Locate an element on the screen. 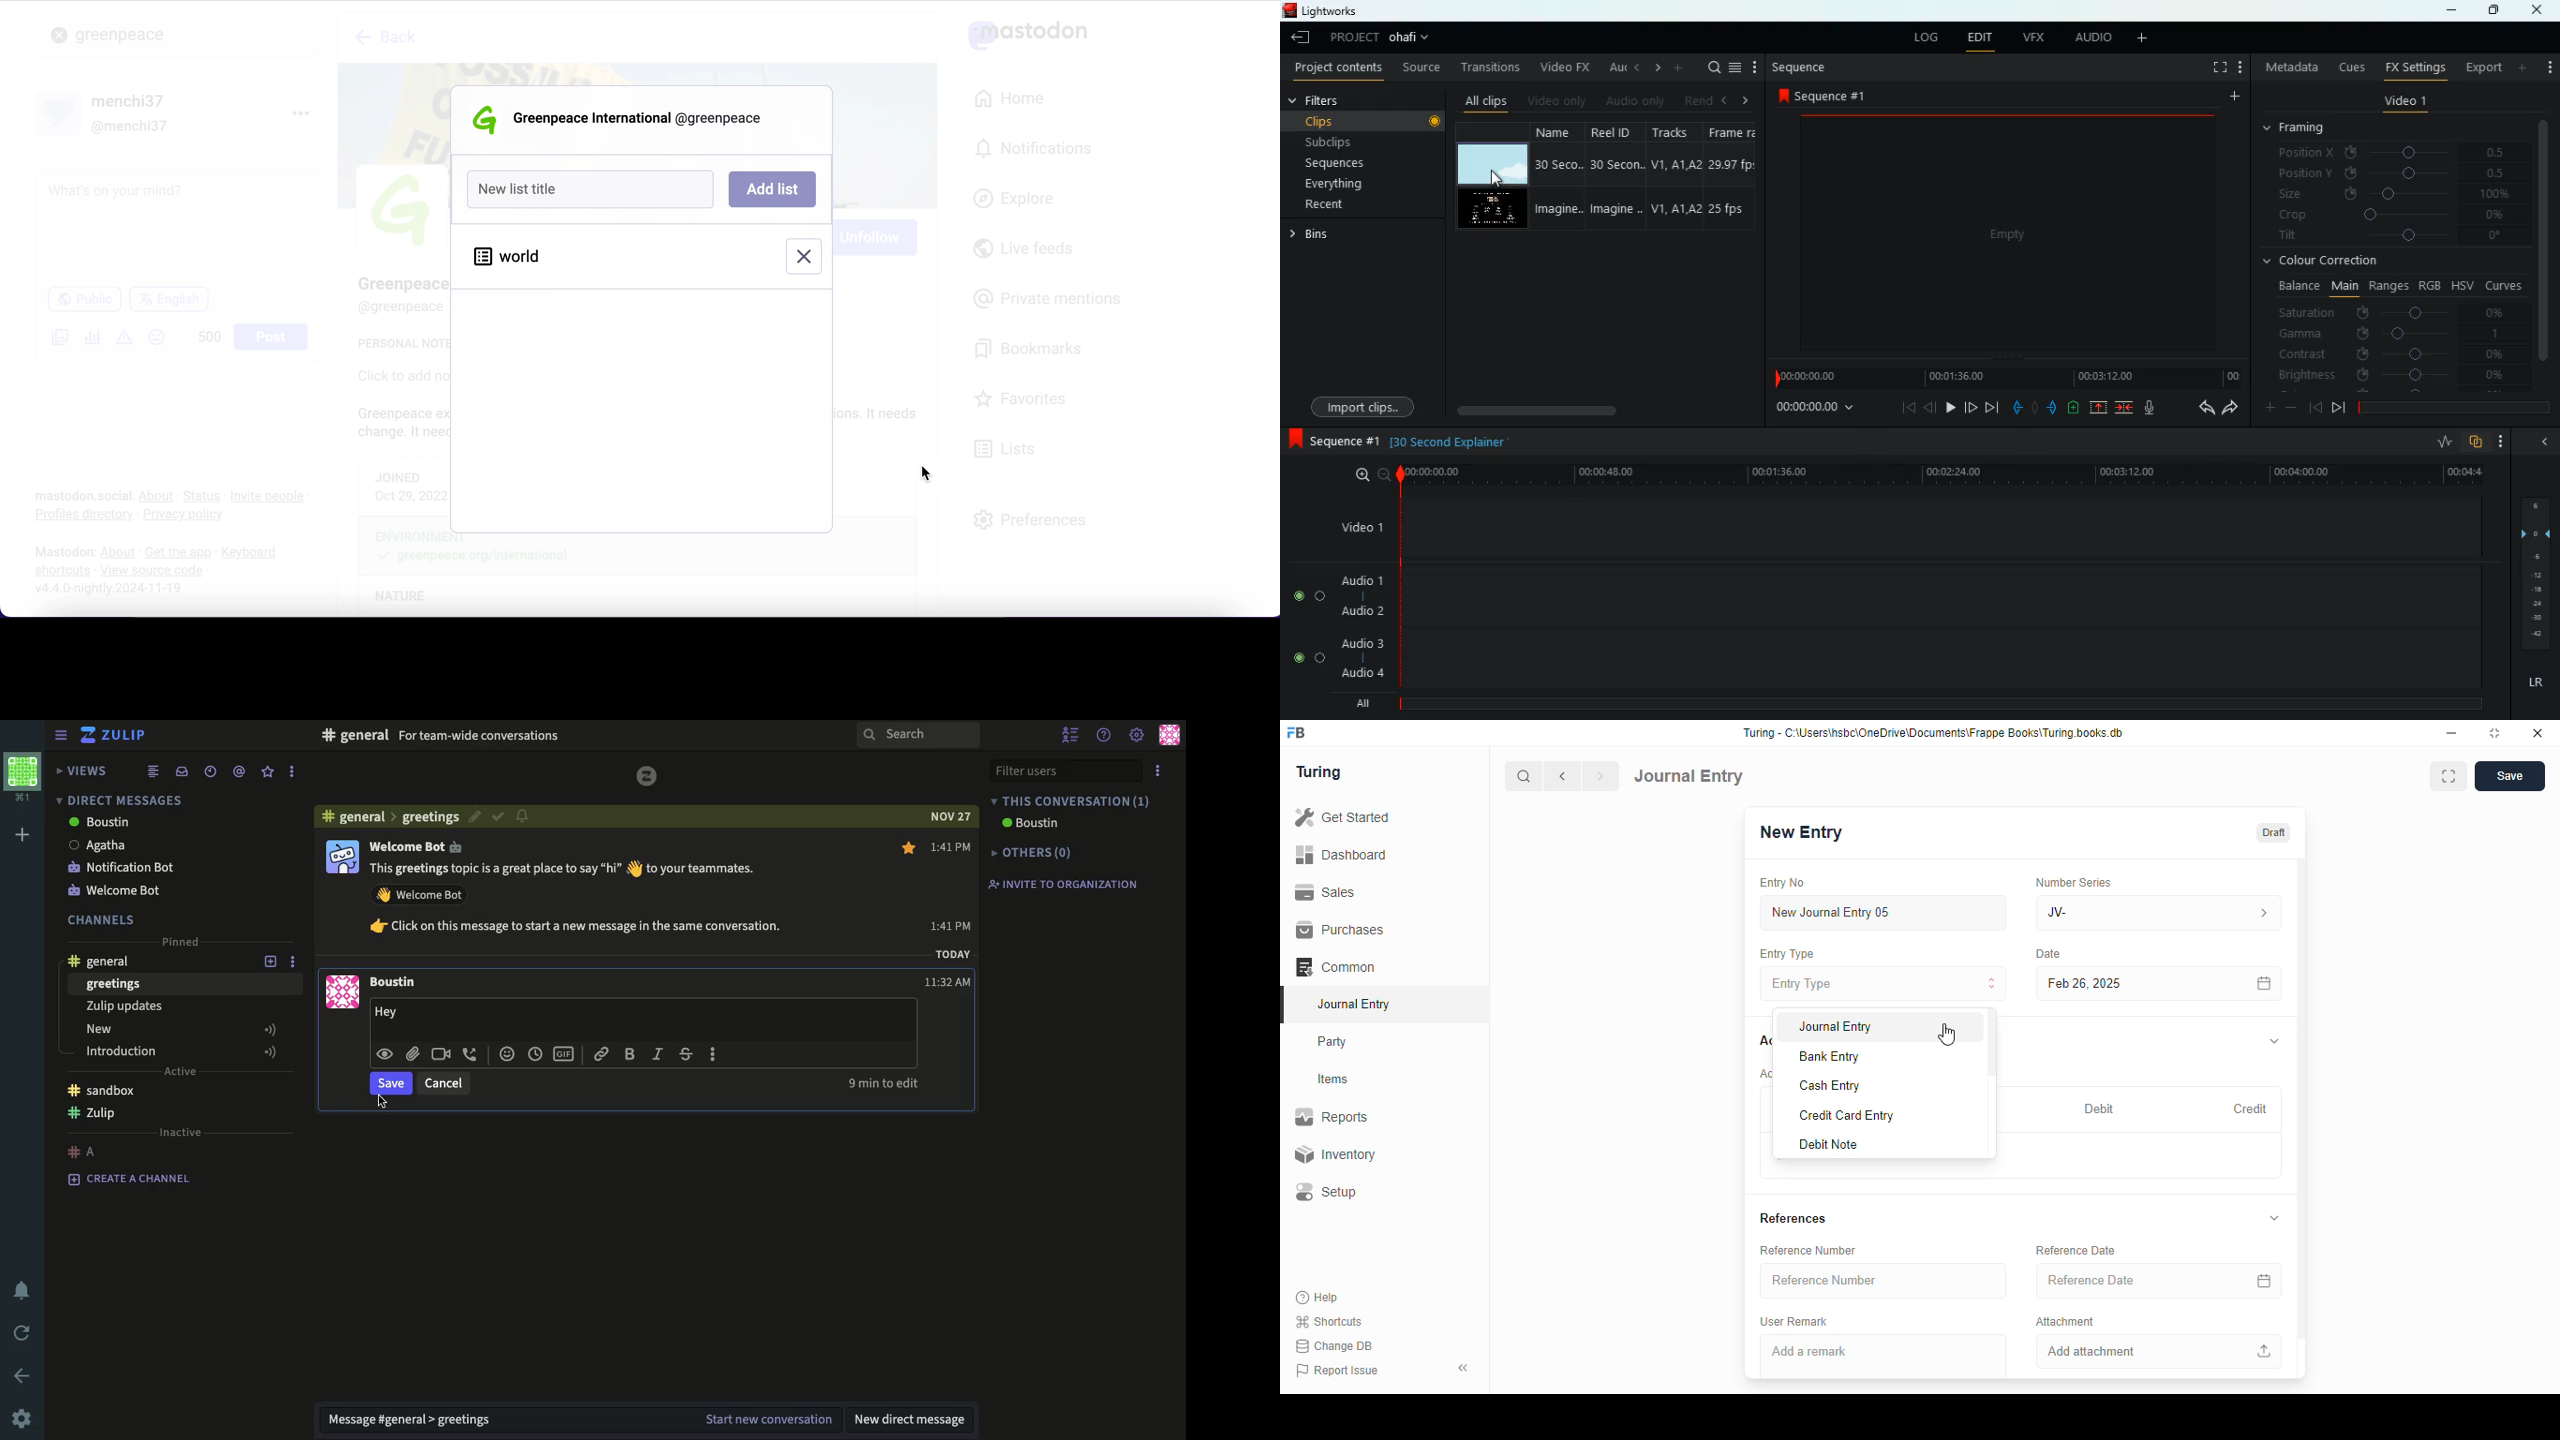  ranges is located at coordinates (2386, 286).